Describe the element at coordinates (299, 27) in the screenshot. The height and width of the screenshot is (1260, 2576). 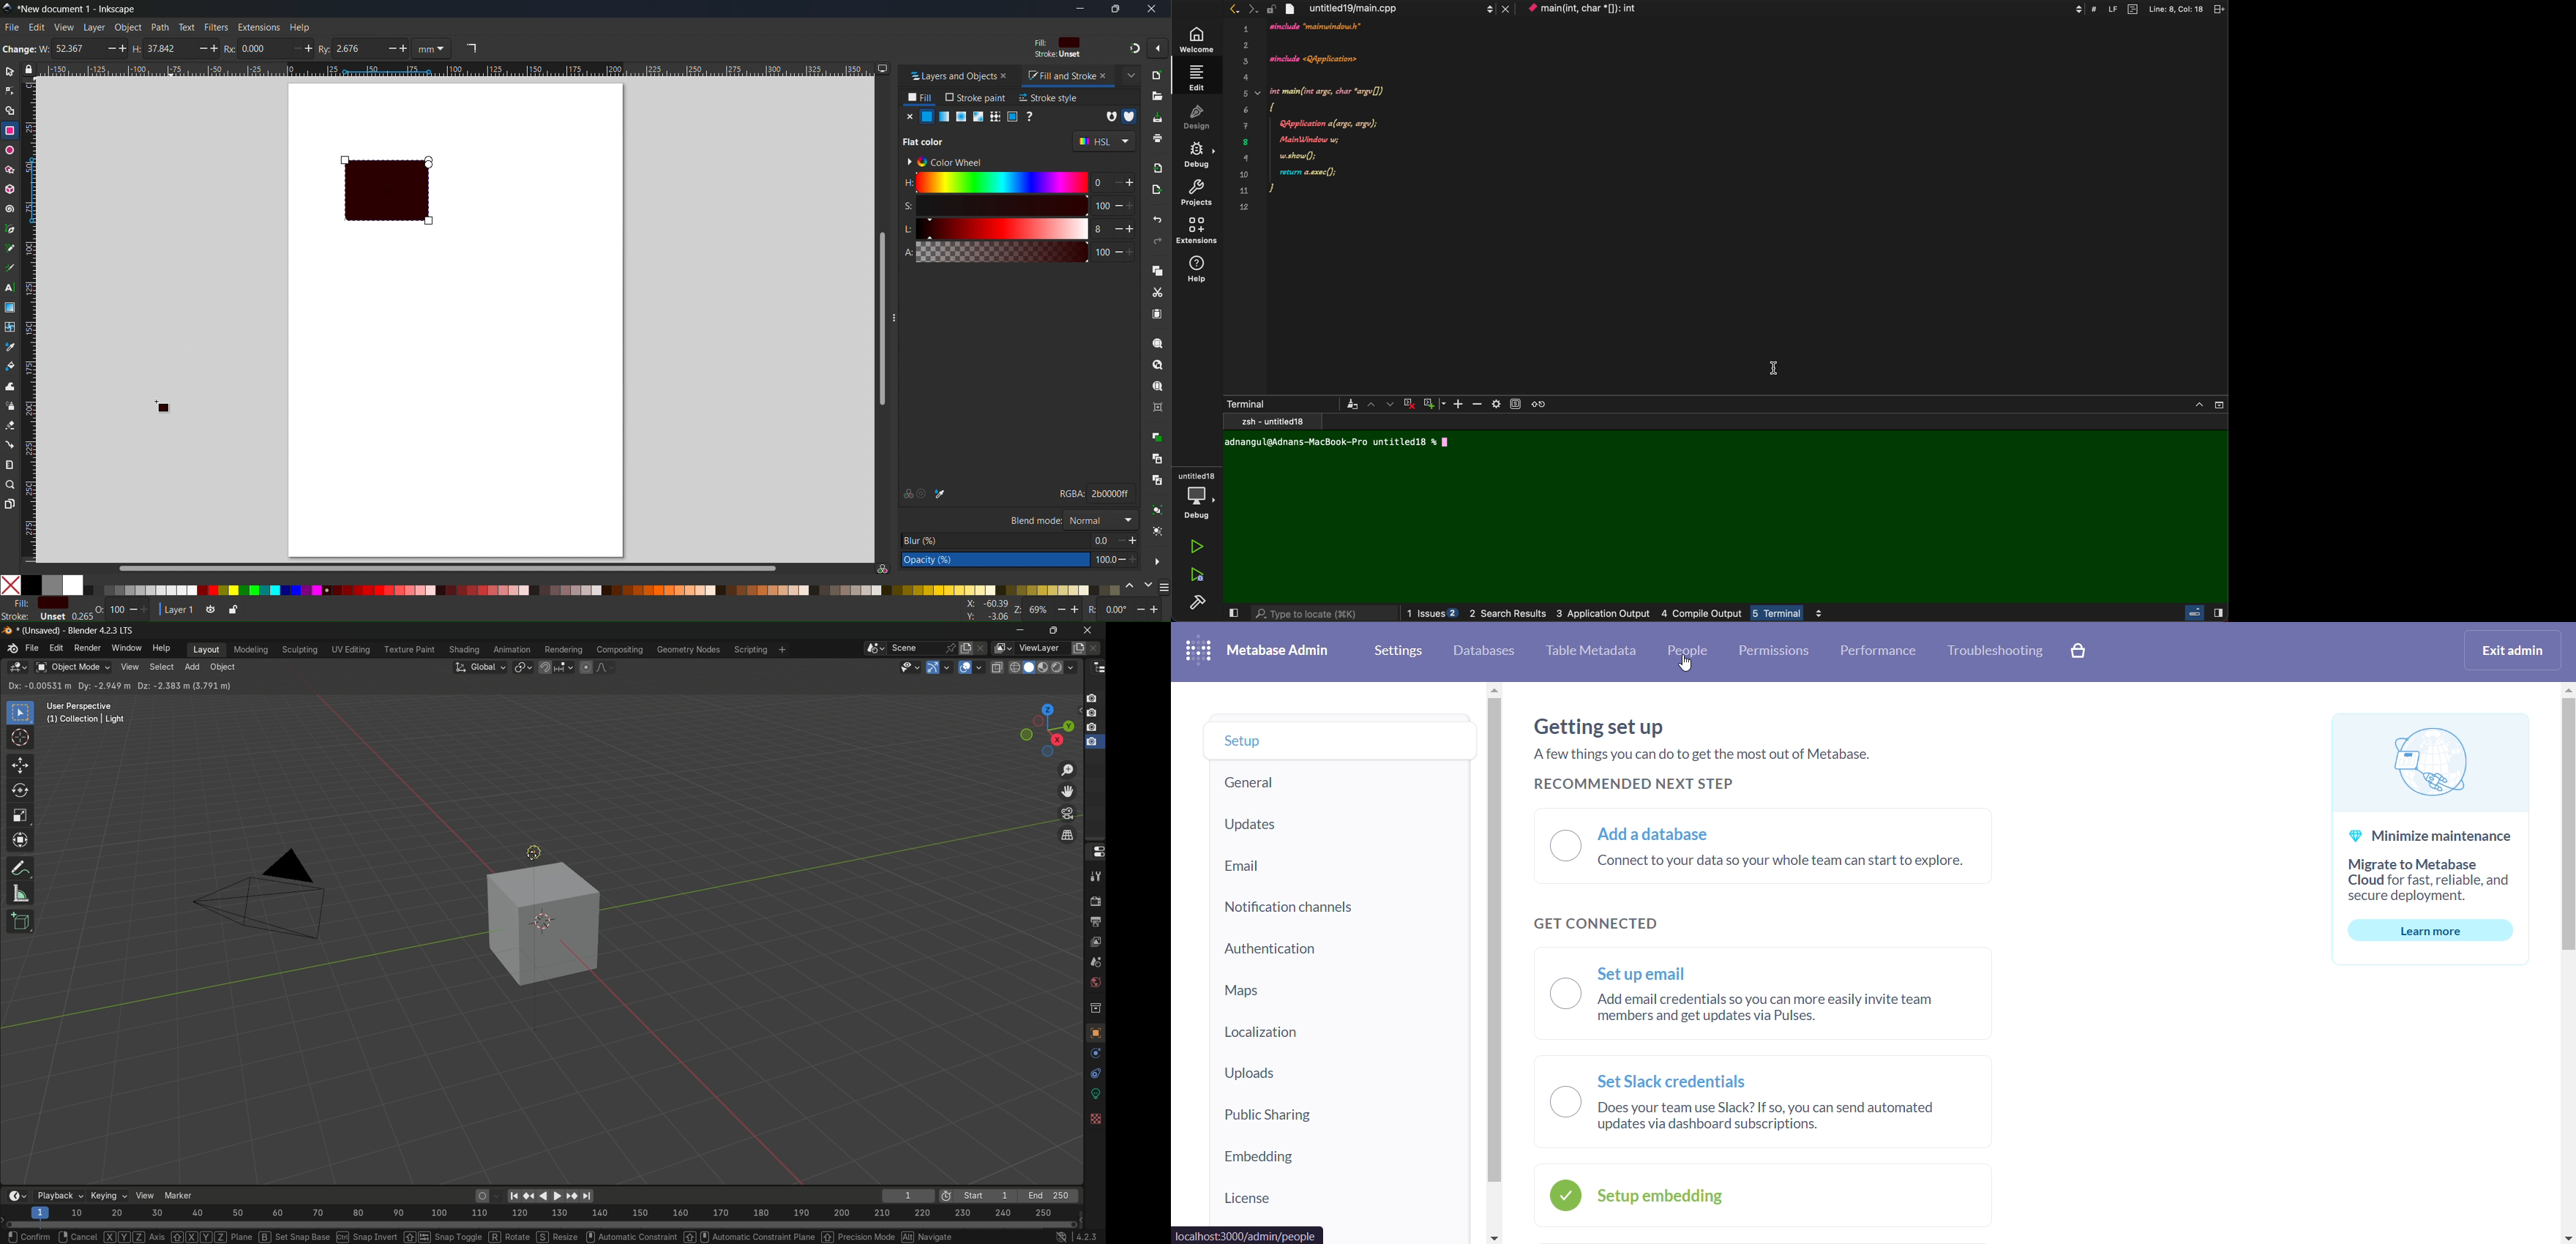
I see `Help` at that location.